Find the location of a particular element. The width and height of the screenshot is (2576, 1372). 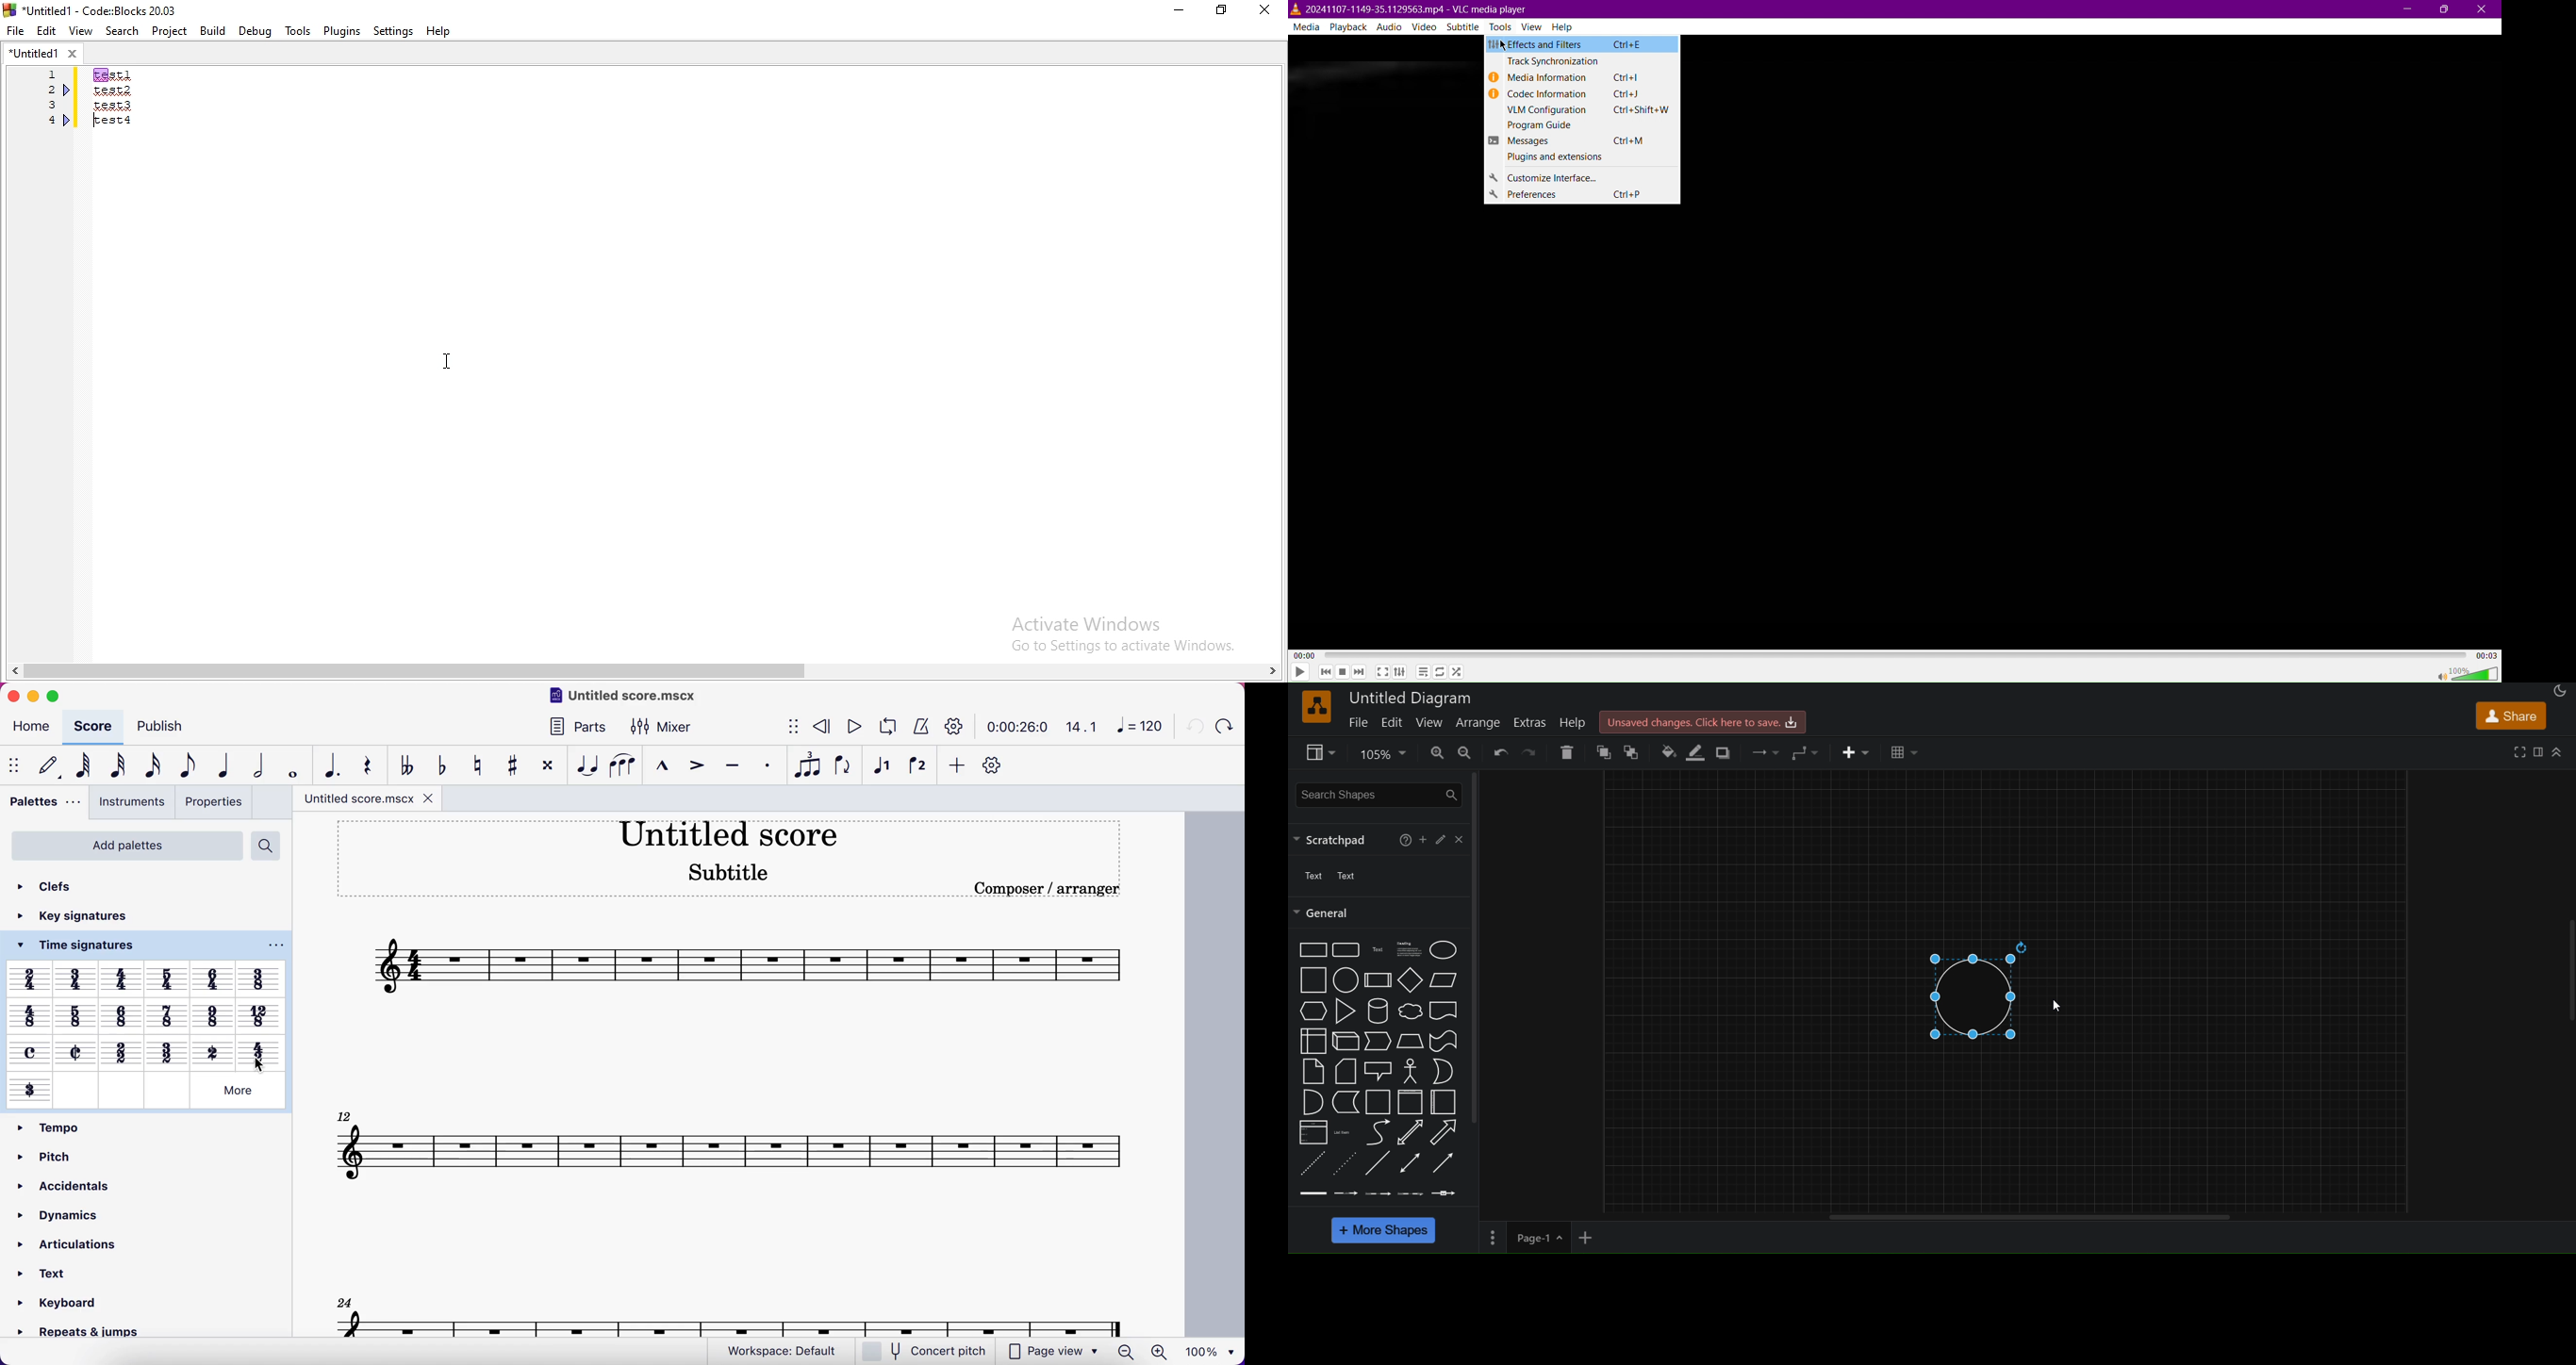

unsaved changes. click here to save is located at coordinates (1703, 720).